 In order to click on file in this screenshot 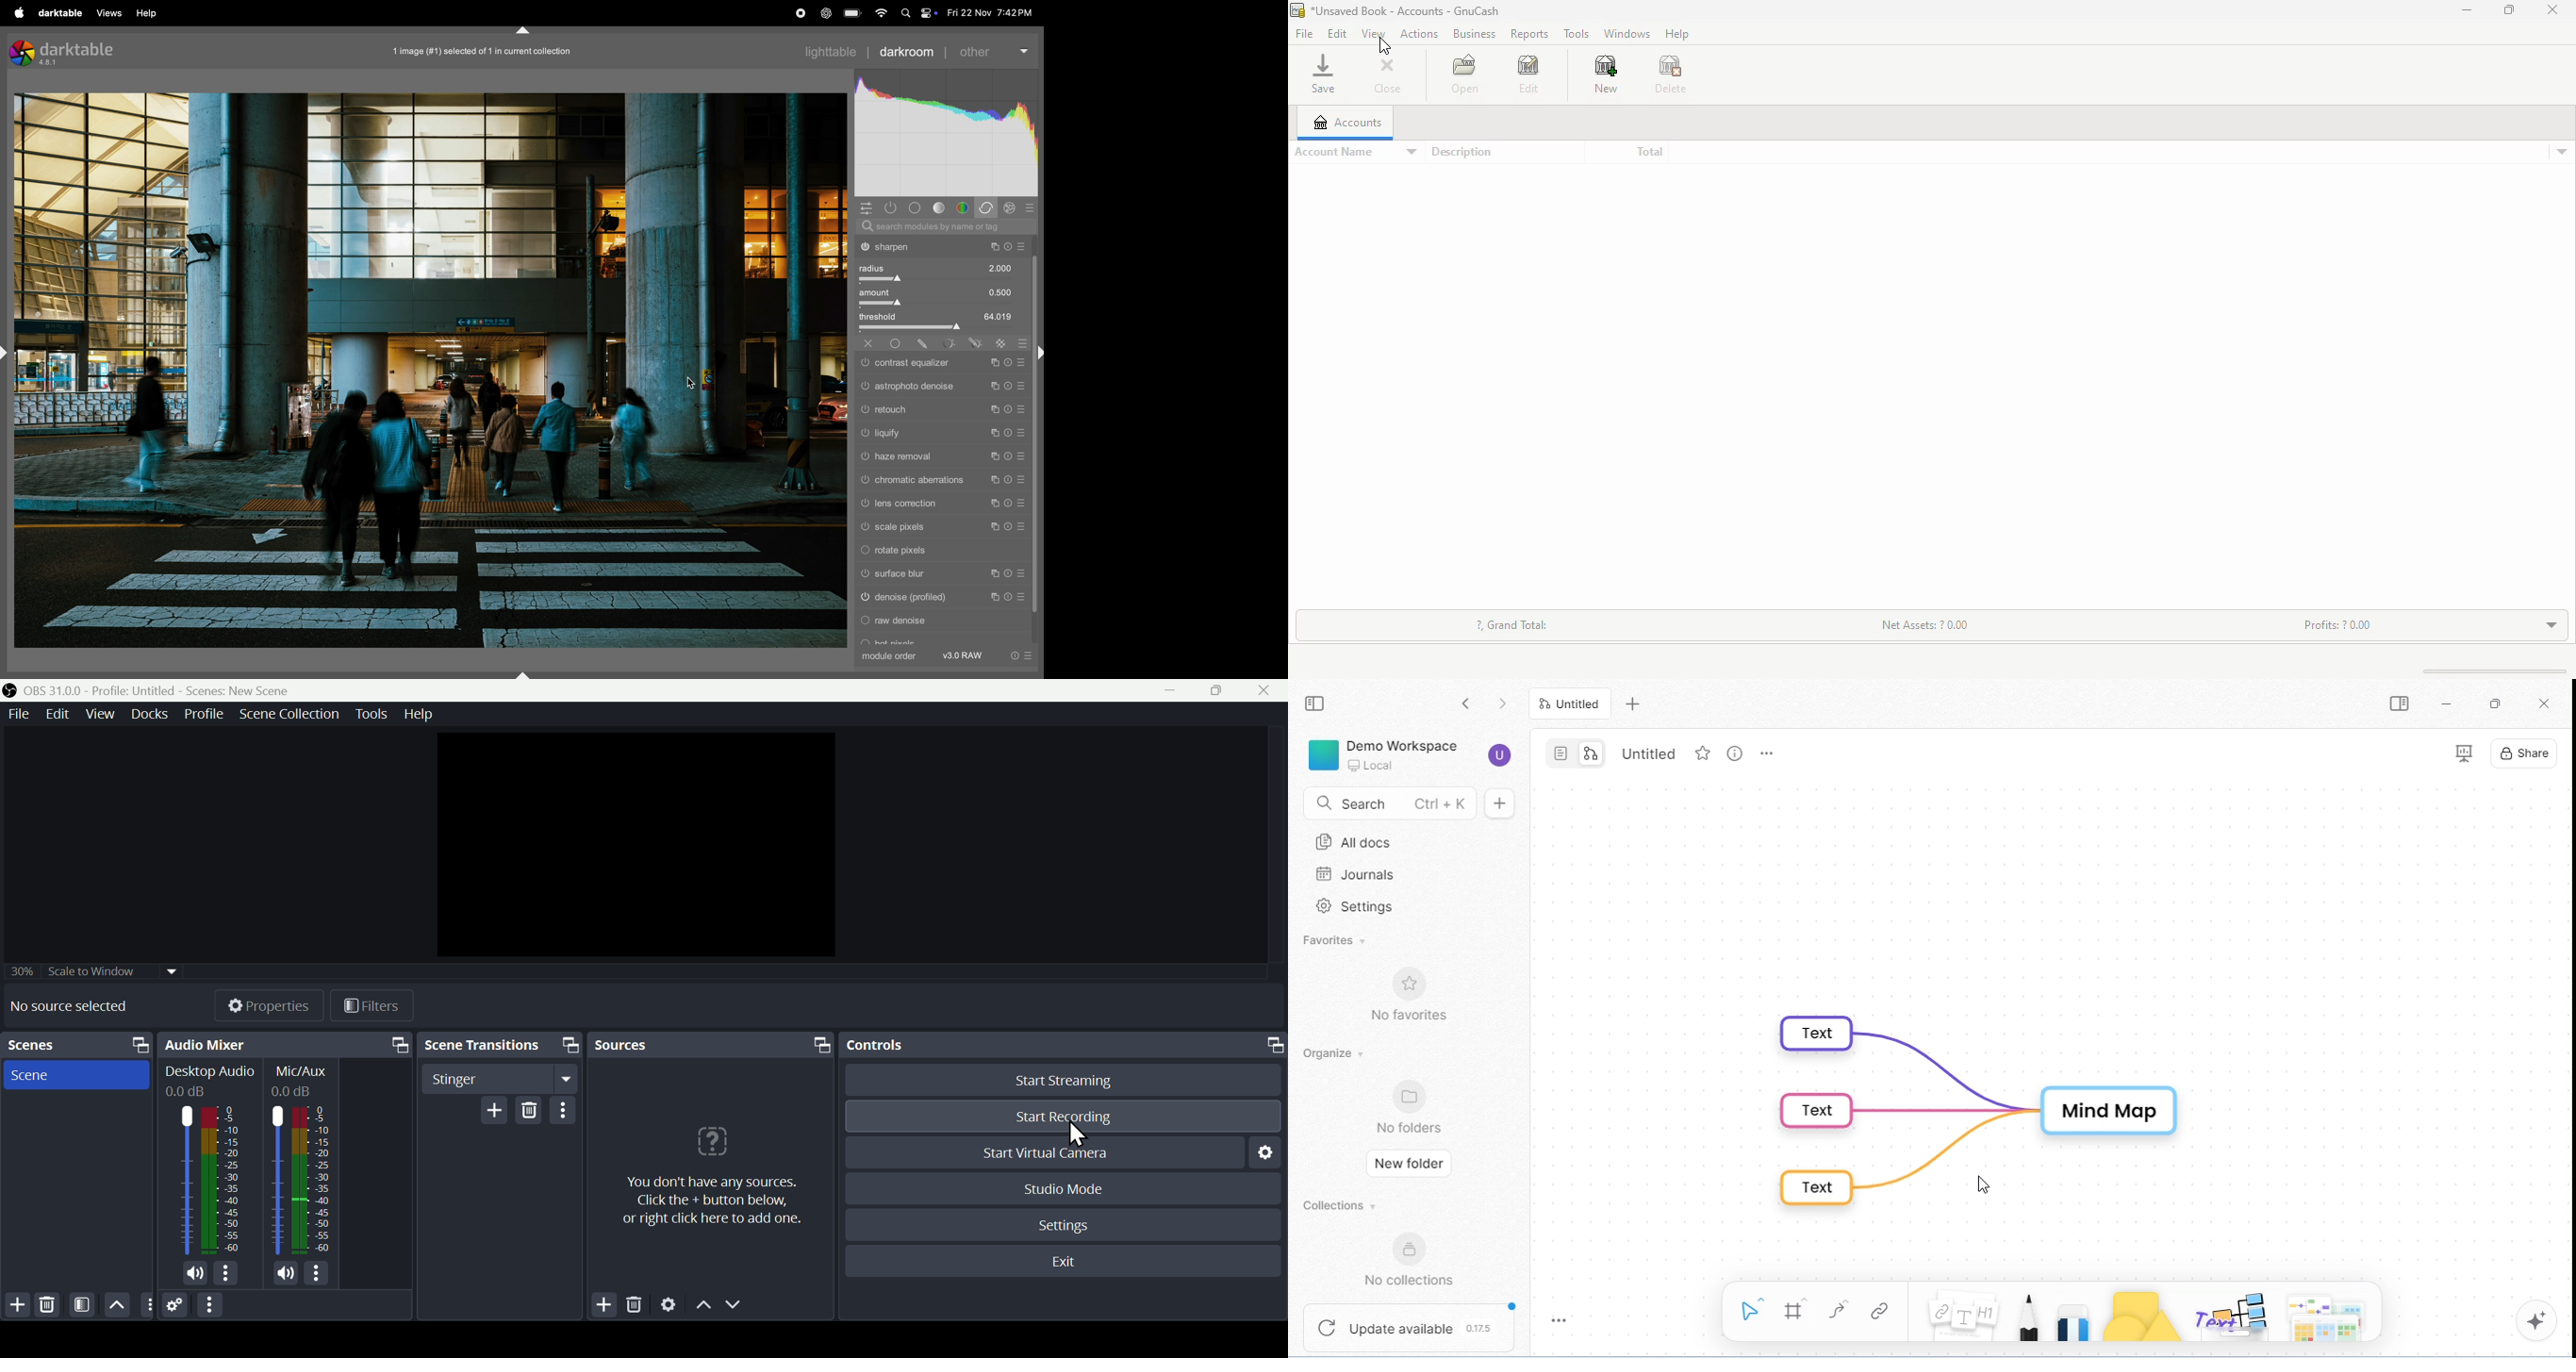, I will do `click(1303, 35)`.